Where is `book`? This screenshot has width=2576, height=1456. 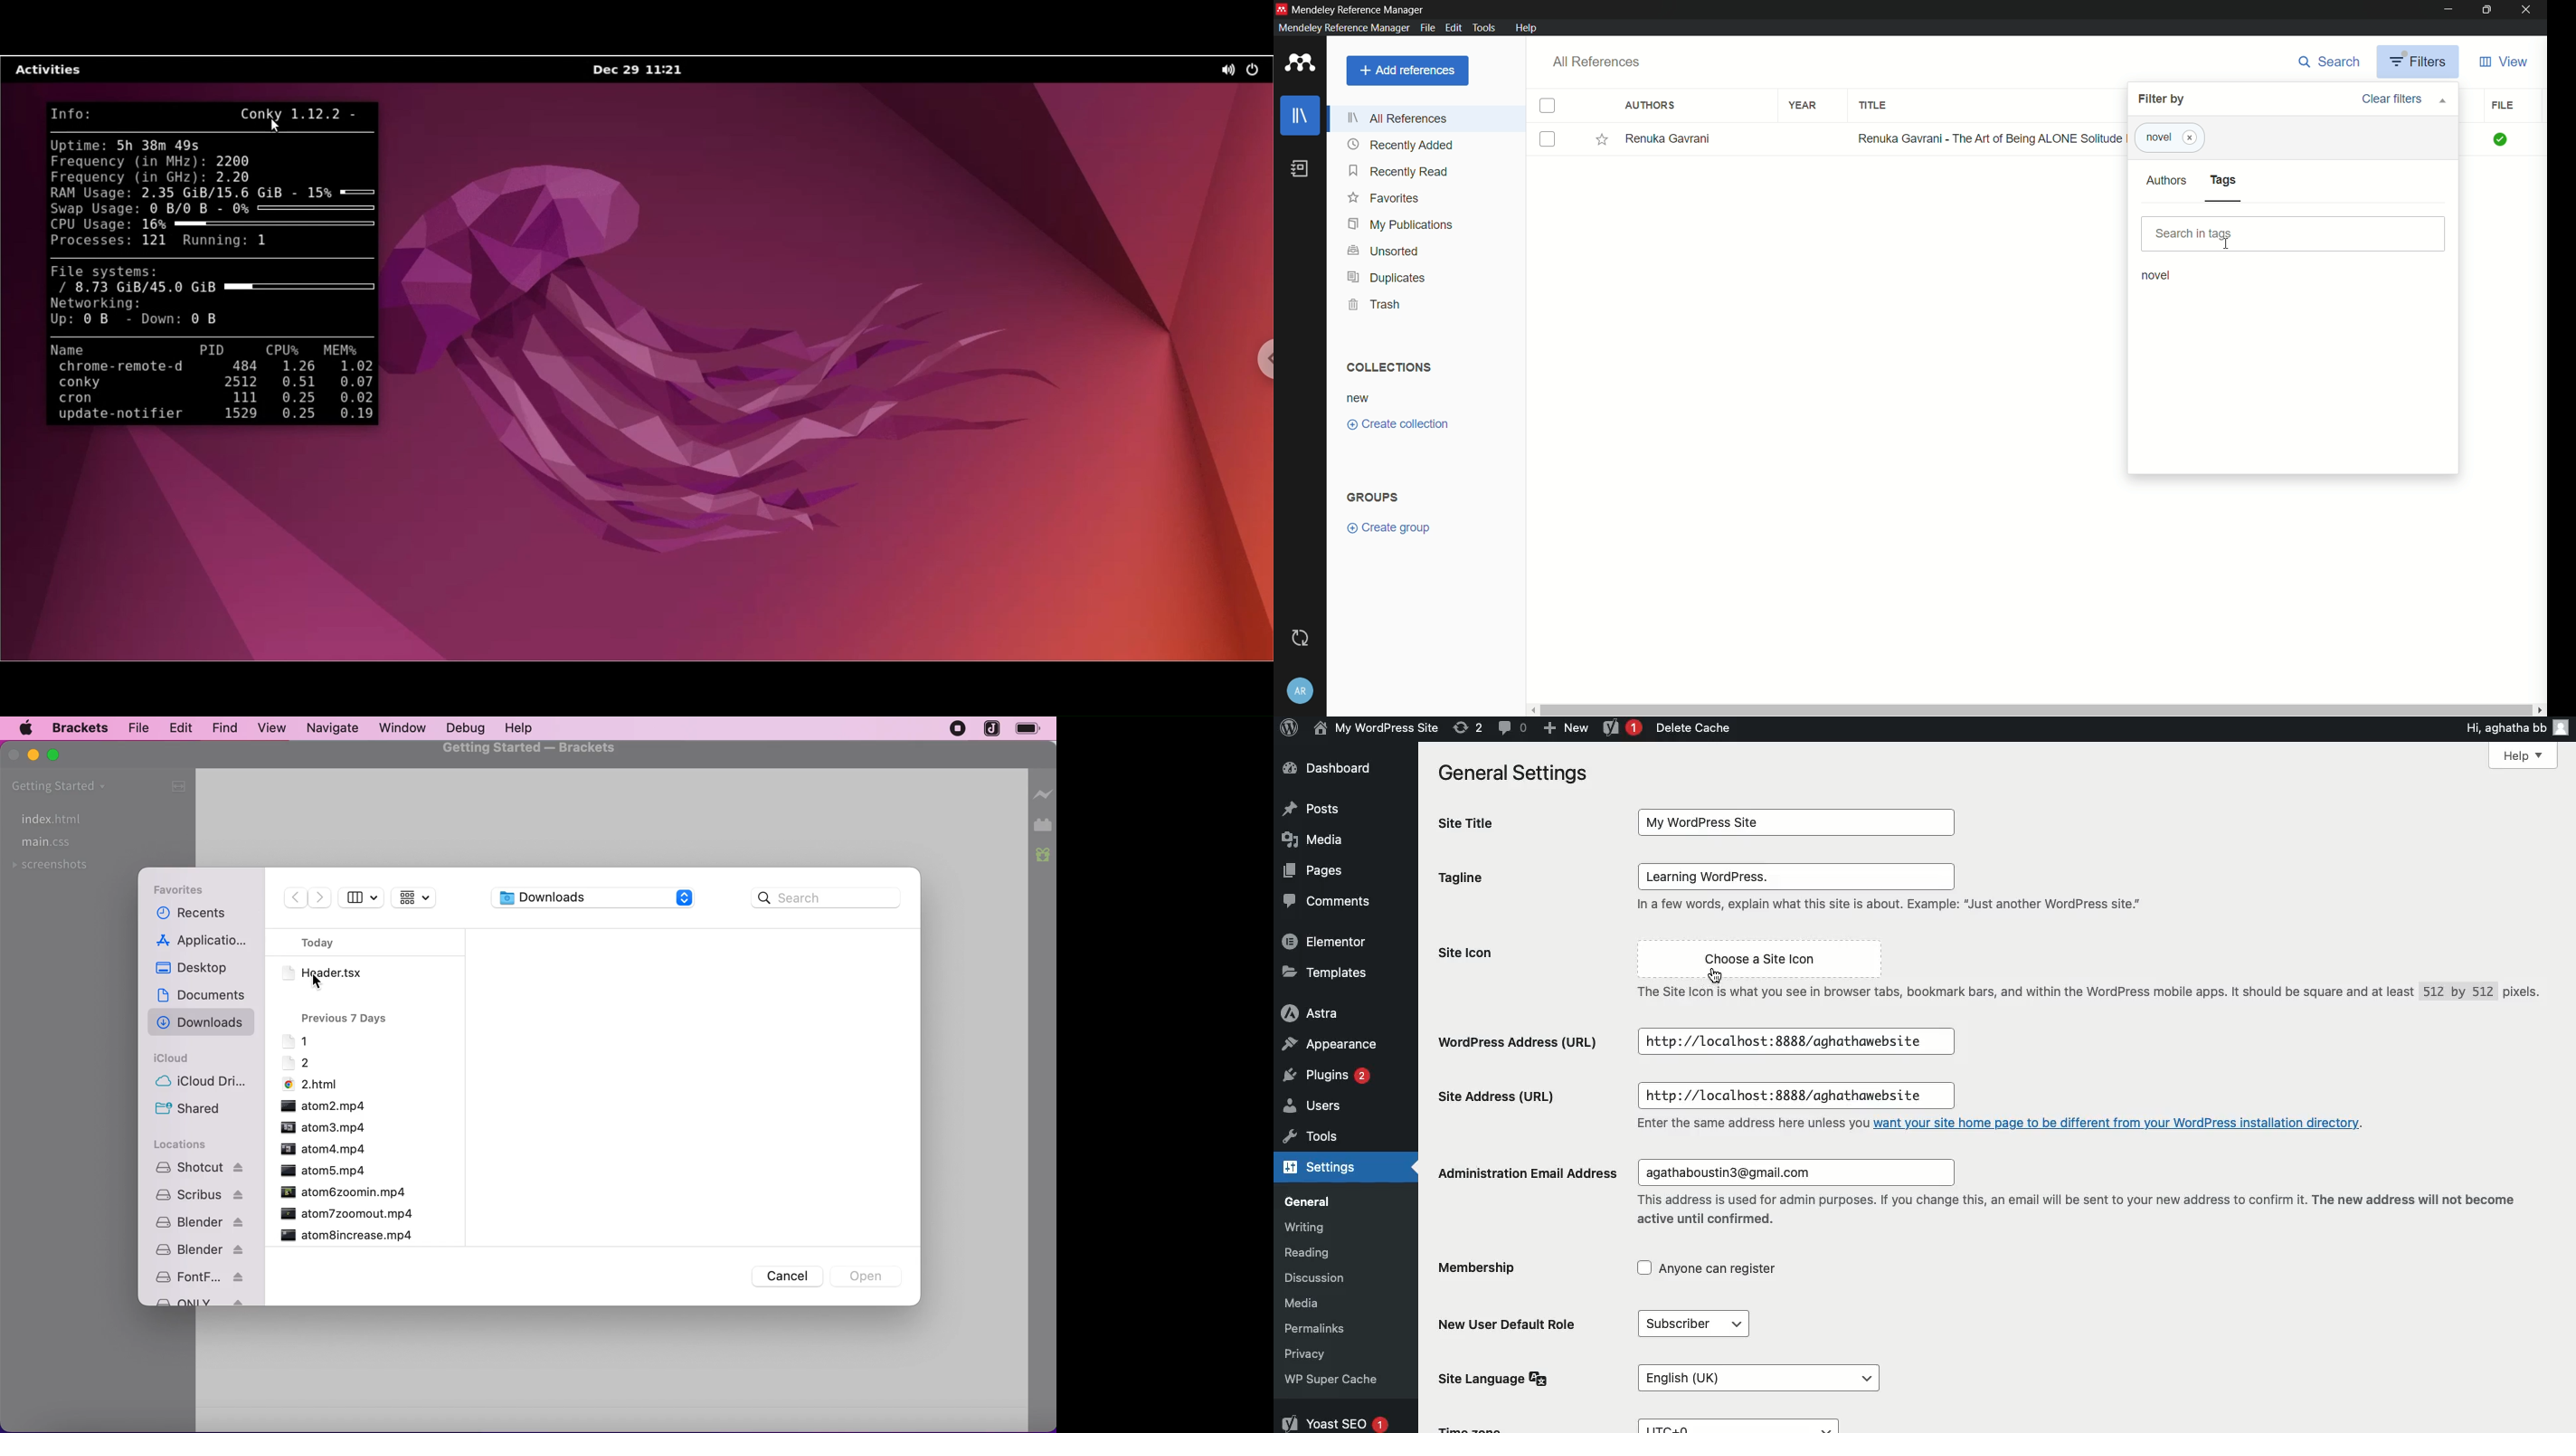
book is located at coordinates (1299, 169).